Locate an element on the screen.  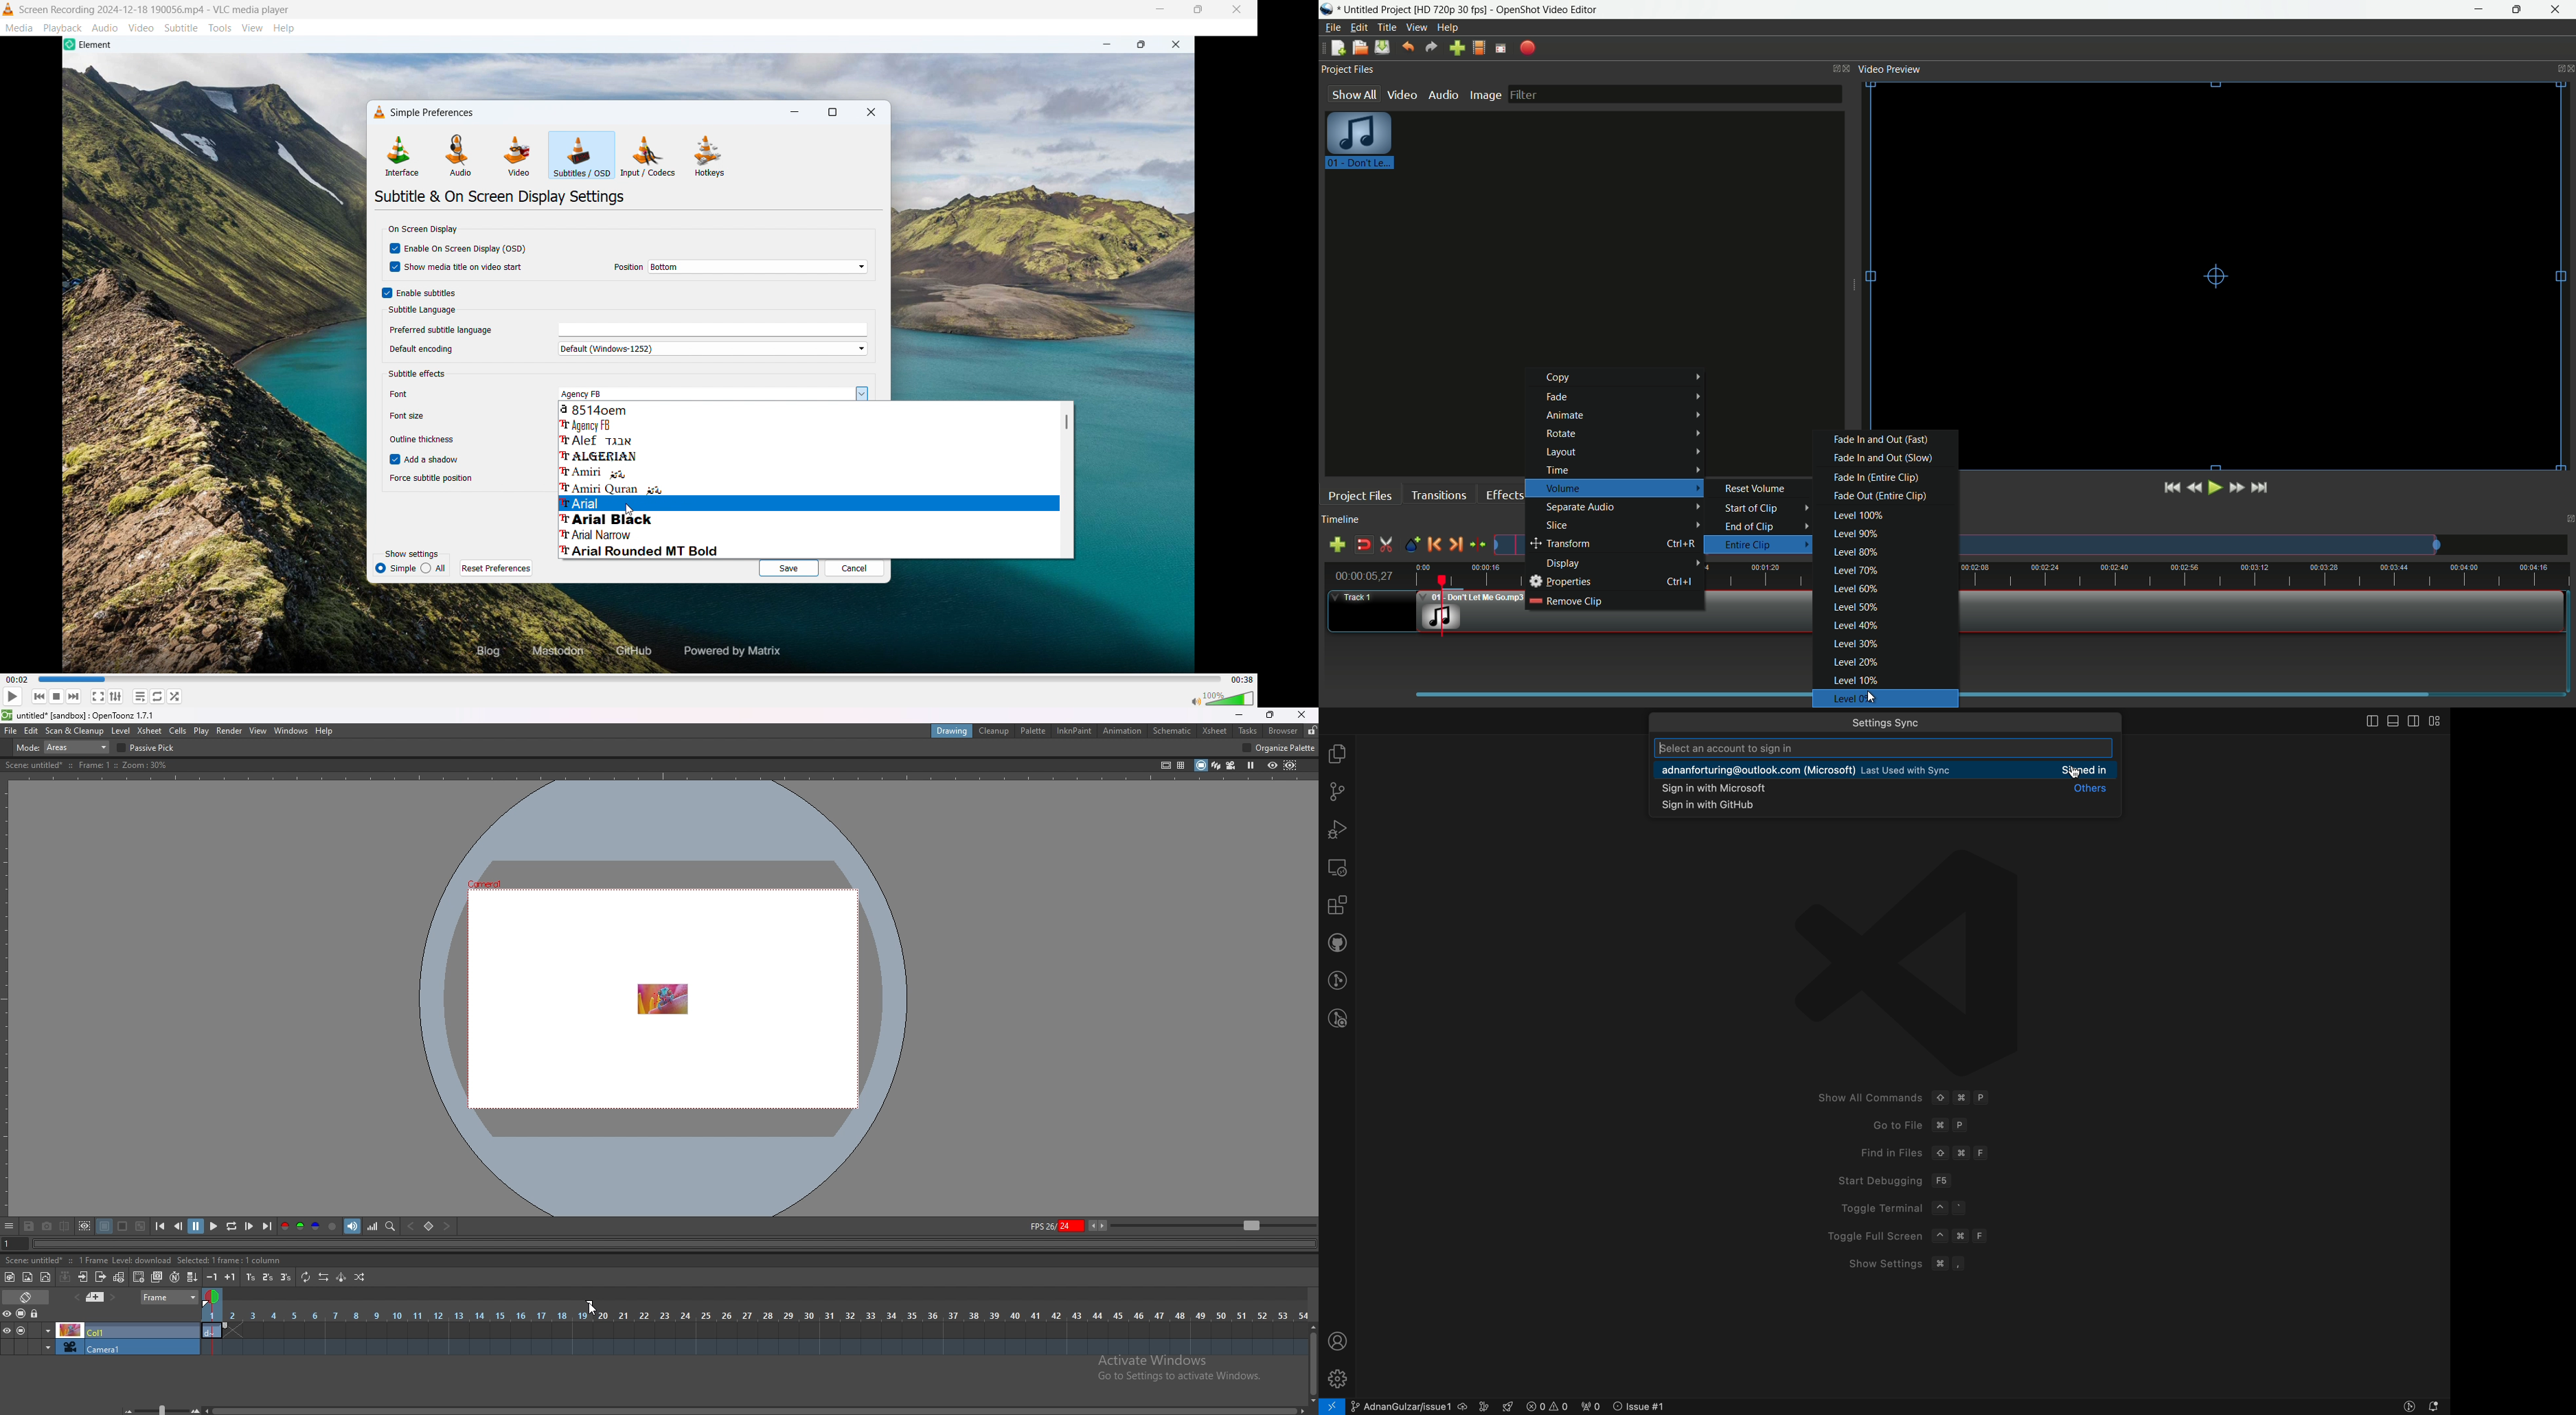
sub camera preview is located at coordinates (1291, 766).